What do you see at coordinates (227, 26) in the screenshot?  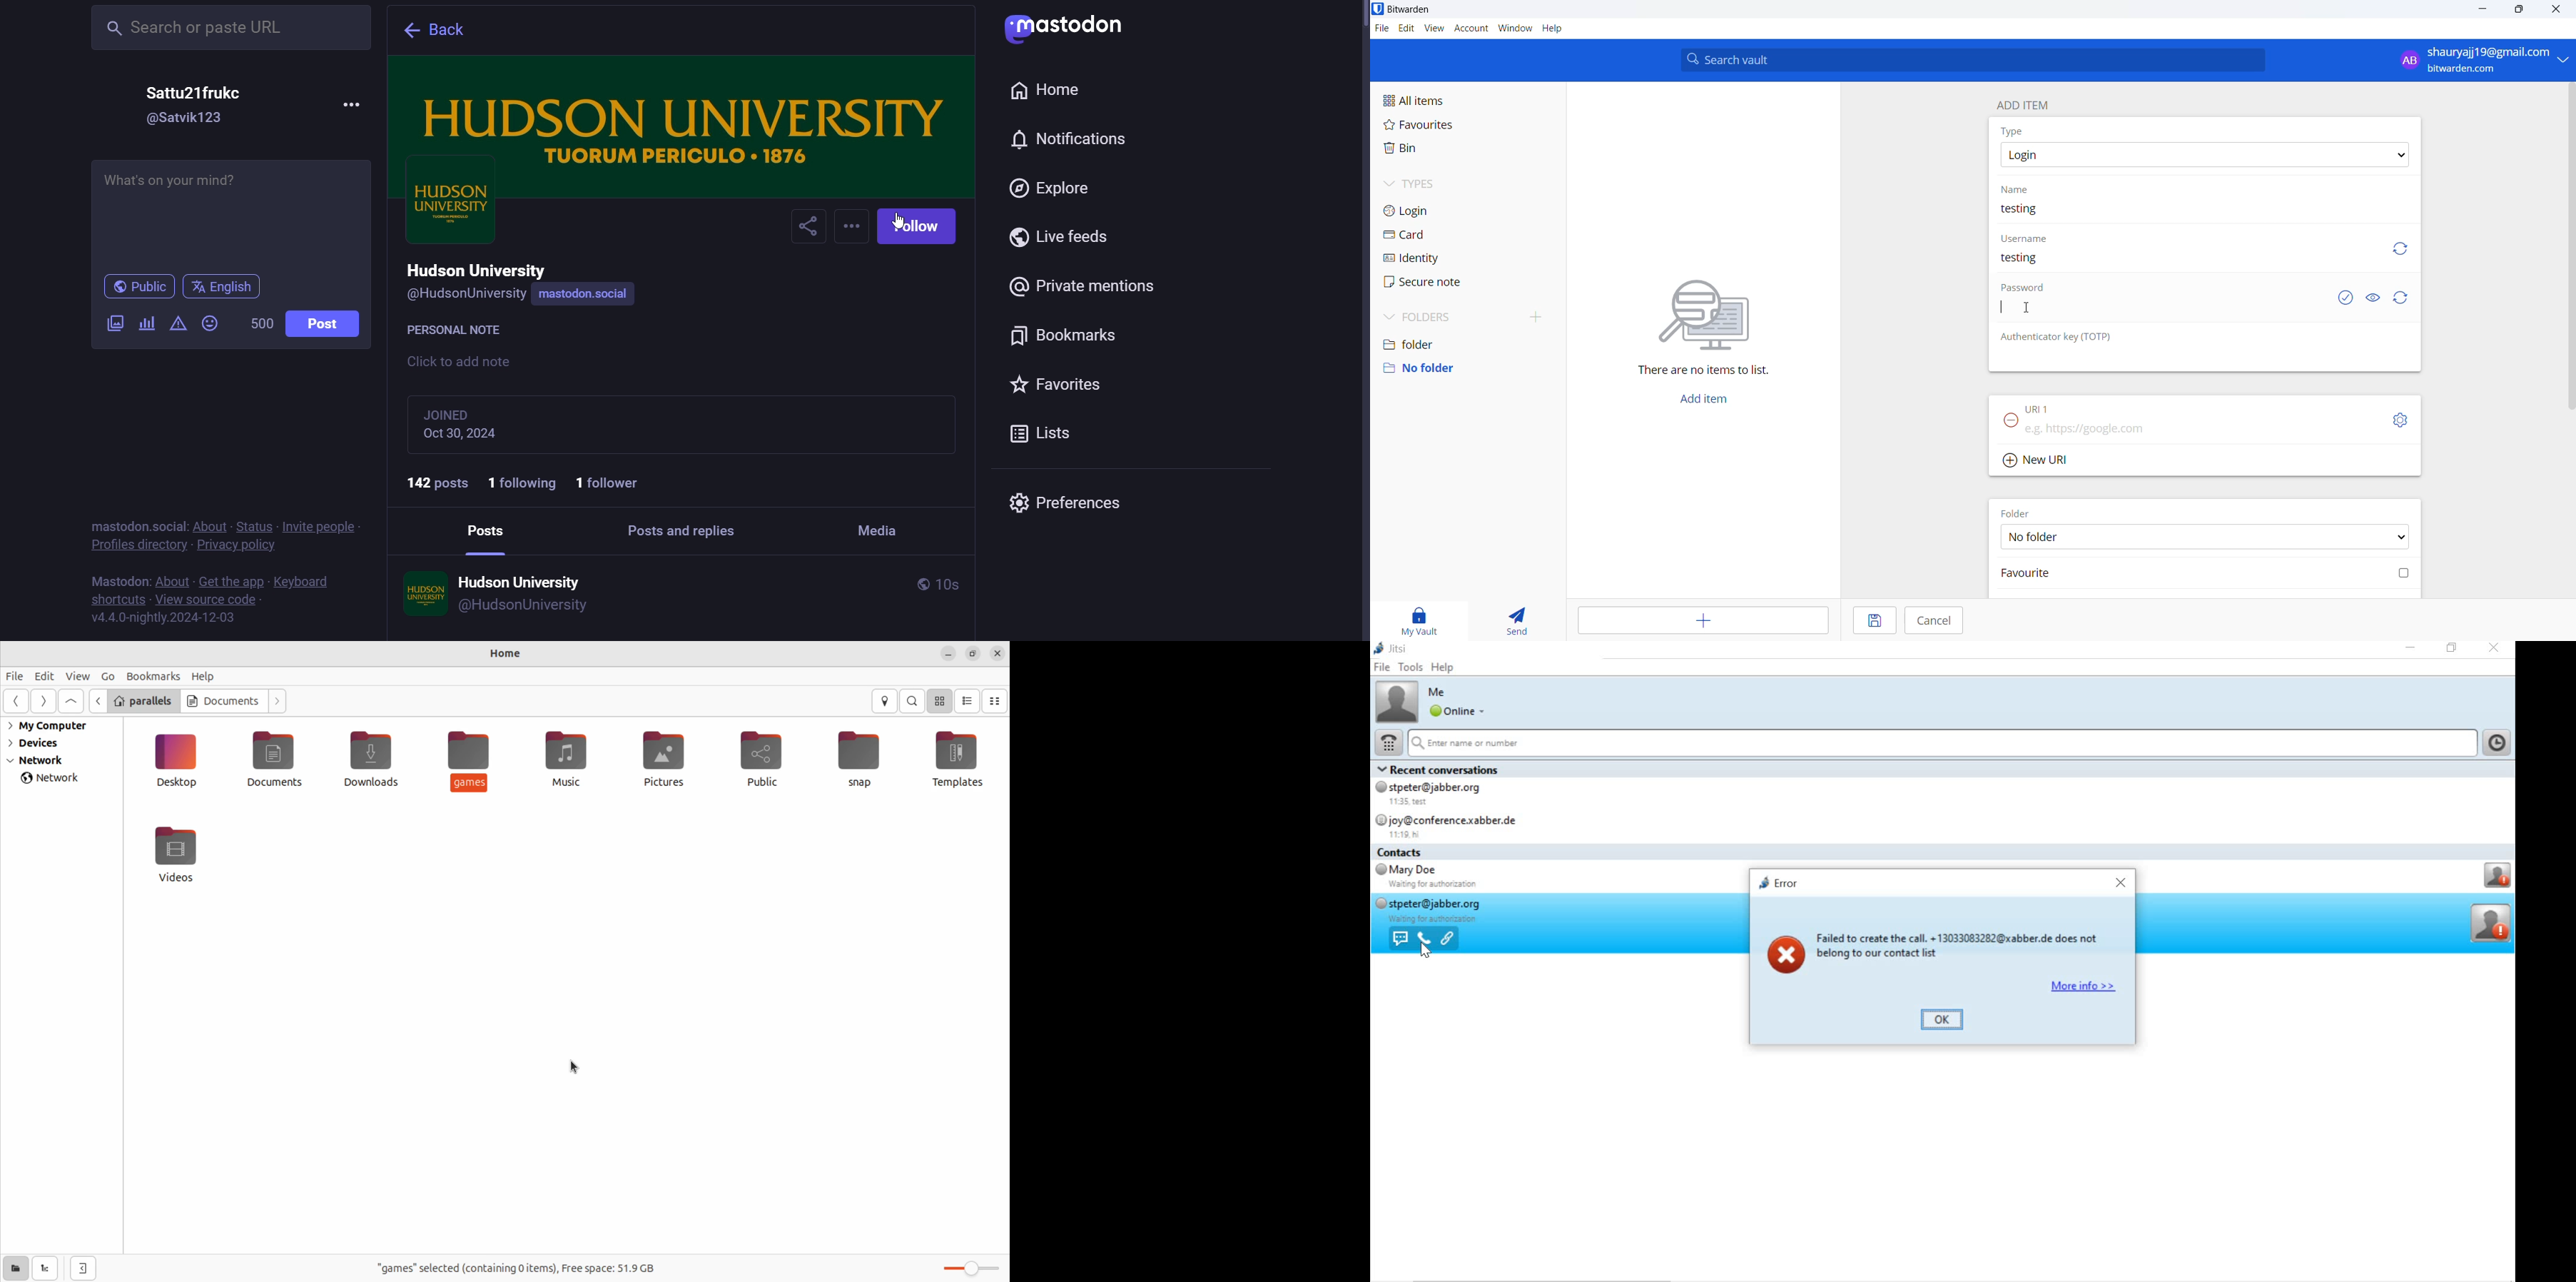 I see `Search or paste URL` at bounding box center [227, 26].